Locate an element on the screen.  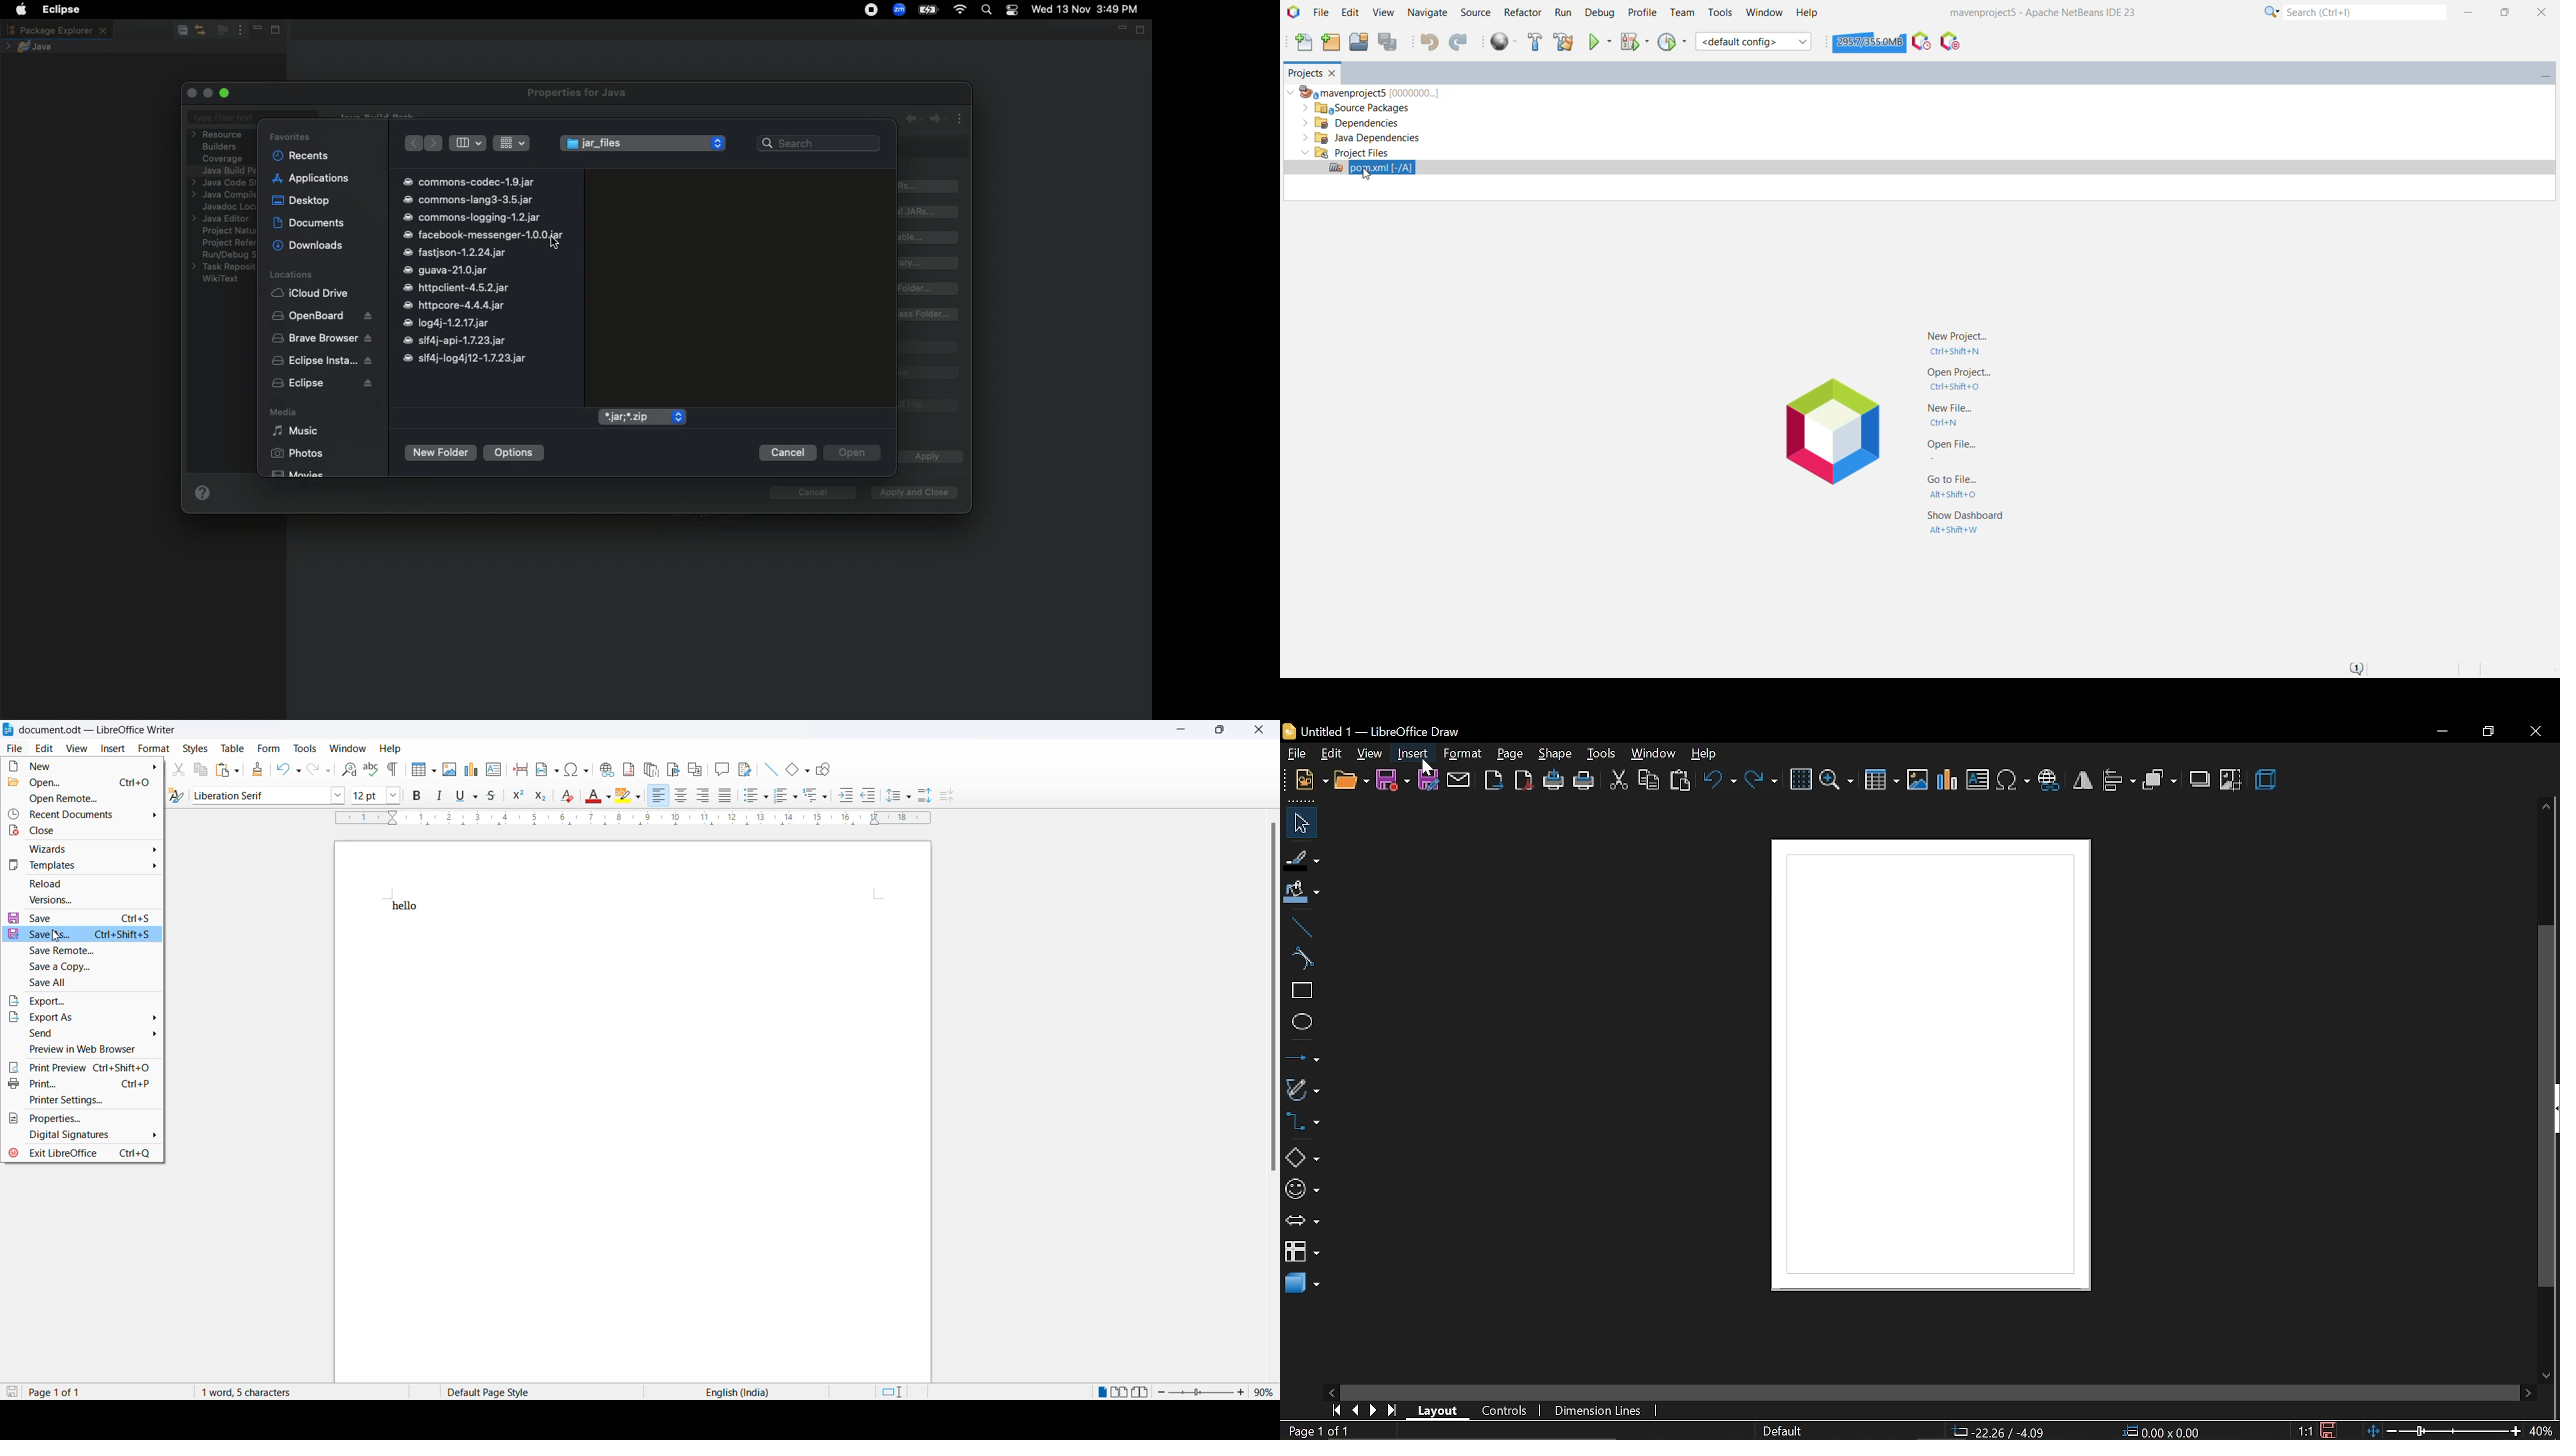
dimension lines is located at coordinates (1598, 1411).